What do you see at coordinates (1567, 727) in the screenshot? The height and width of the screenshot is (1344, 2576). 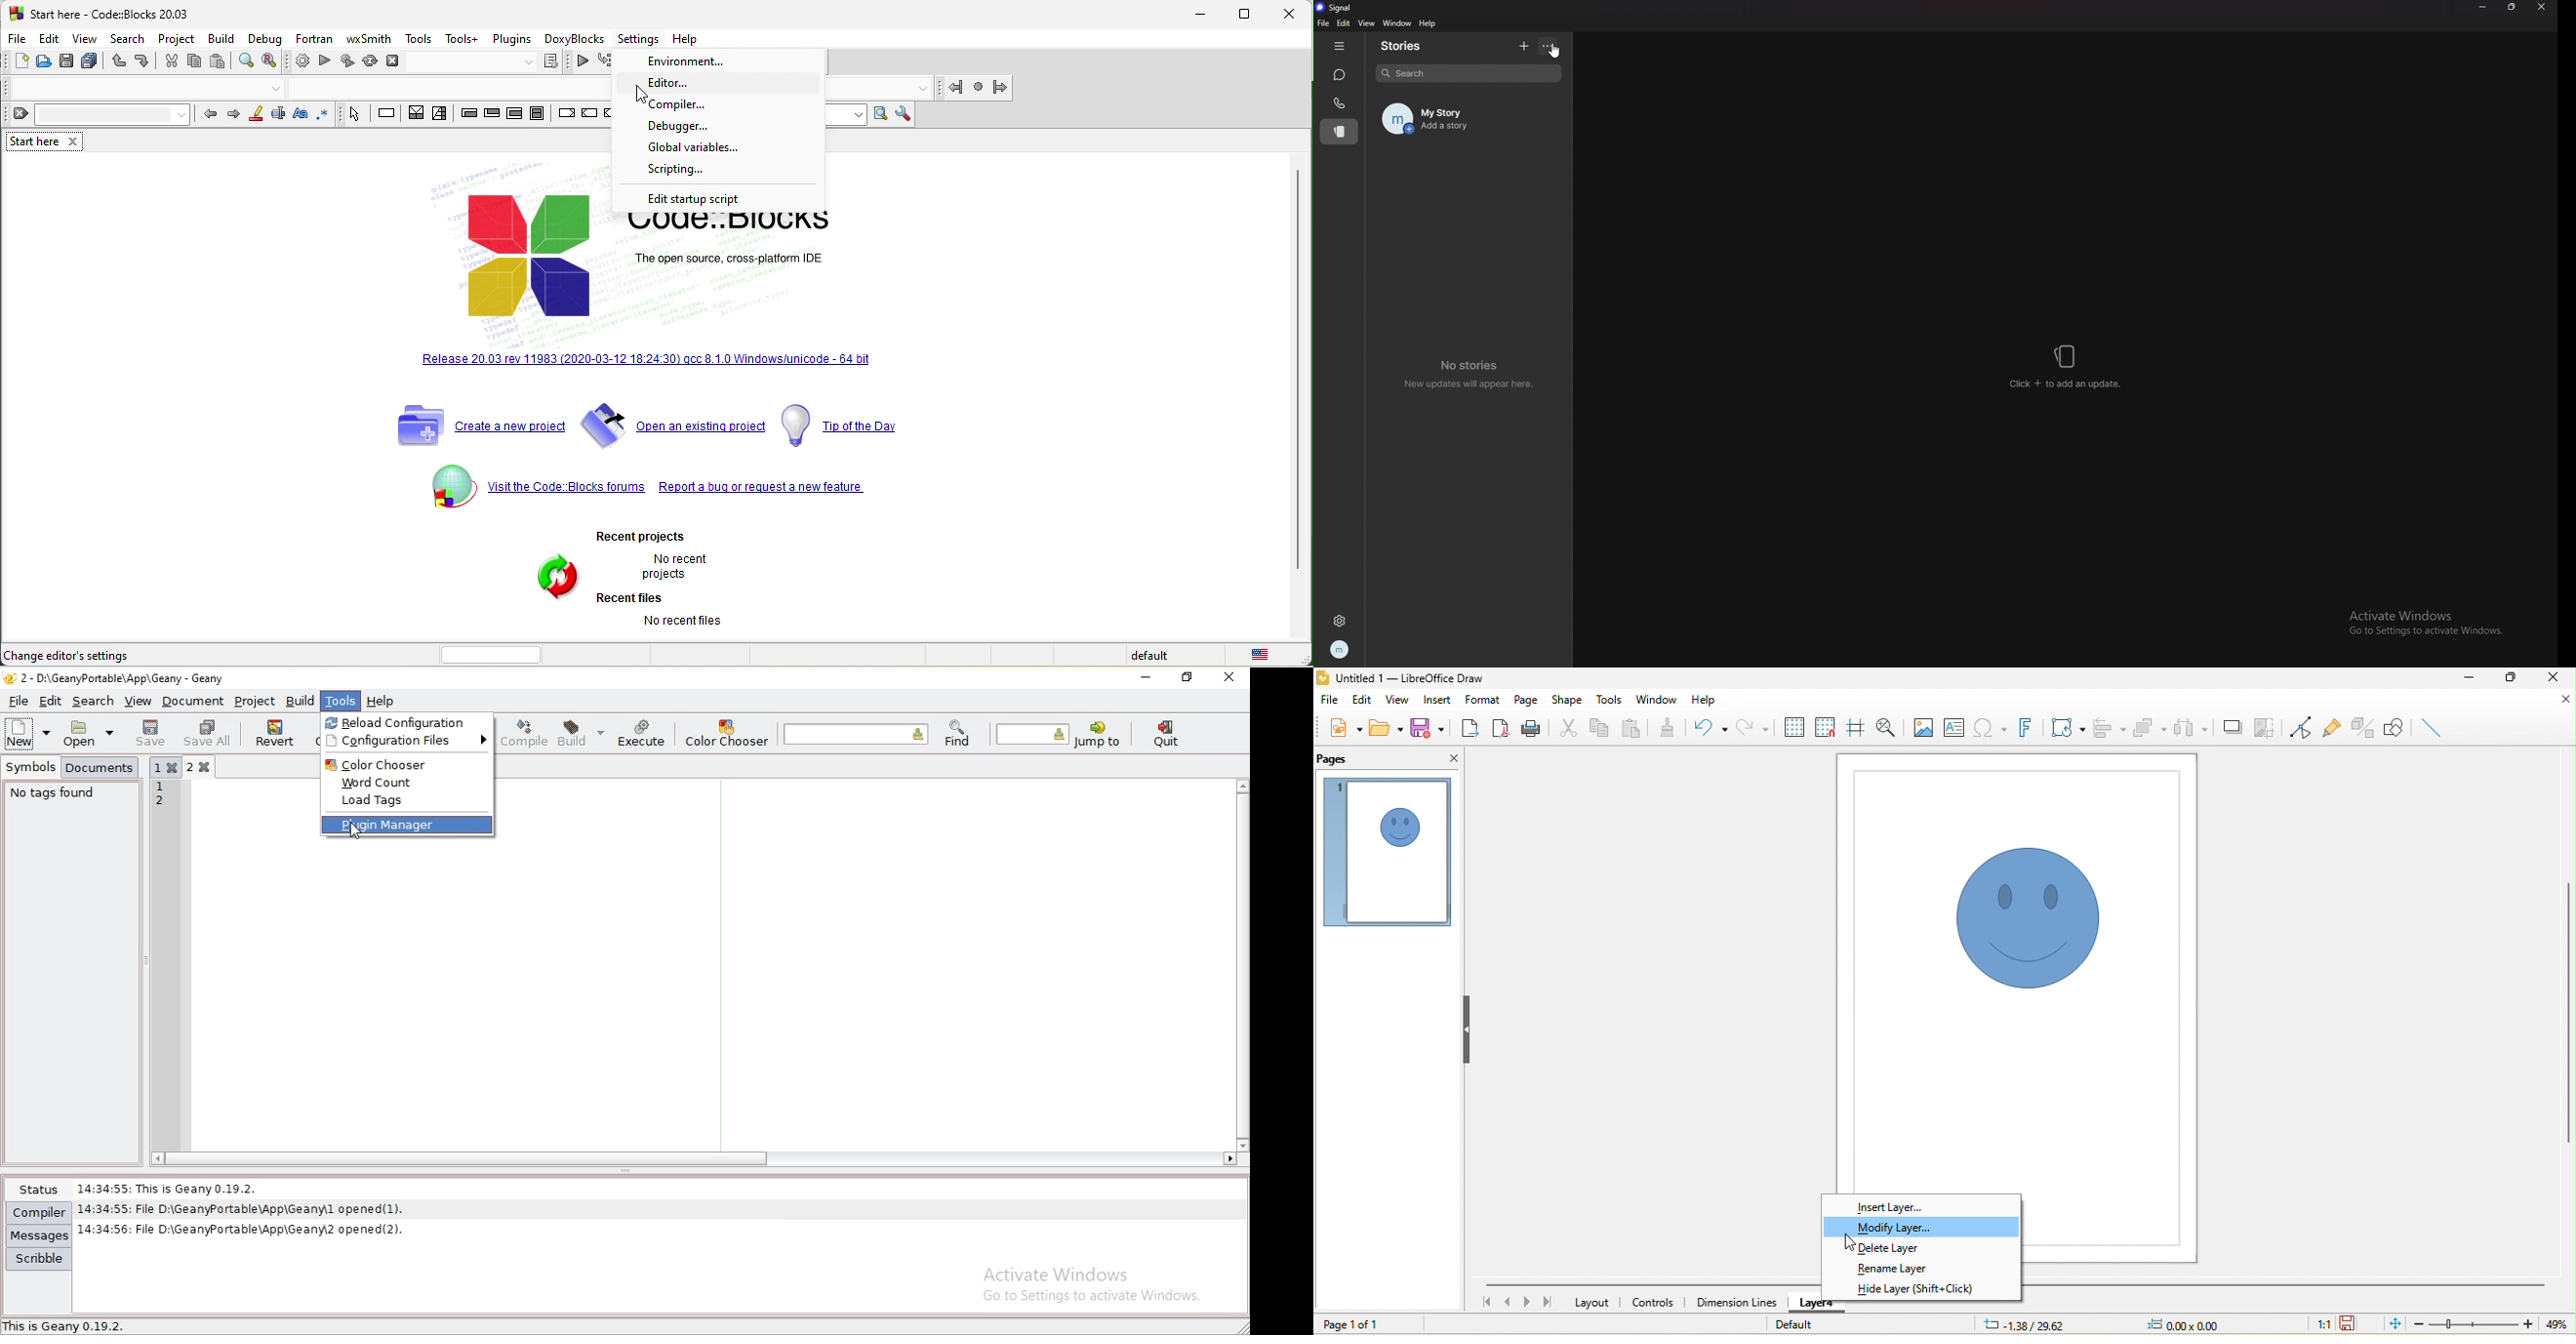 I see `cut` at bounding box center [1567, 727].